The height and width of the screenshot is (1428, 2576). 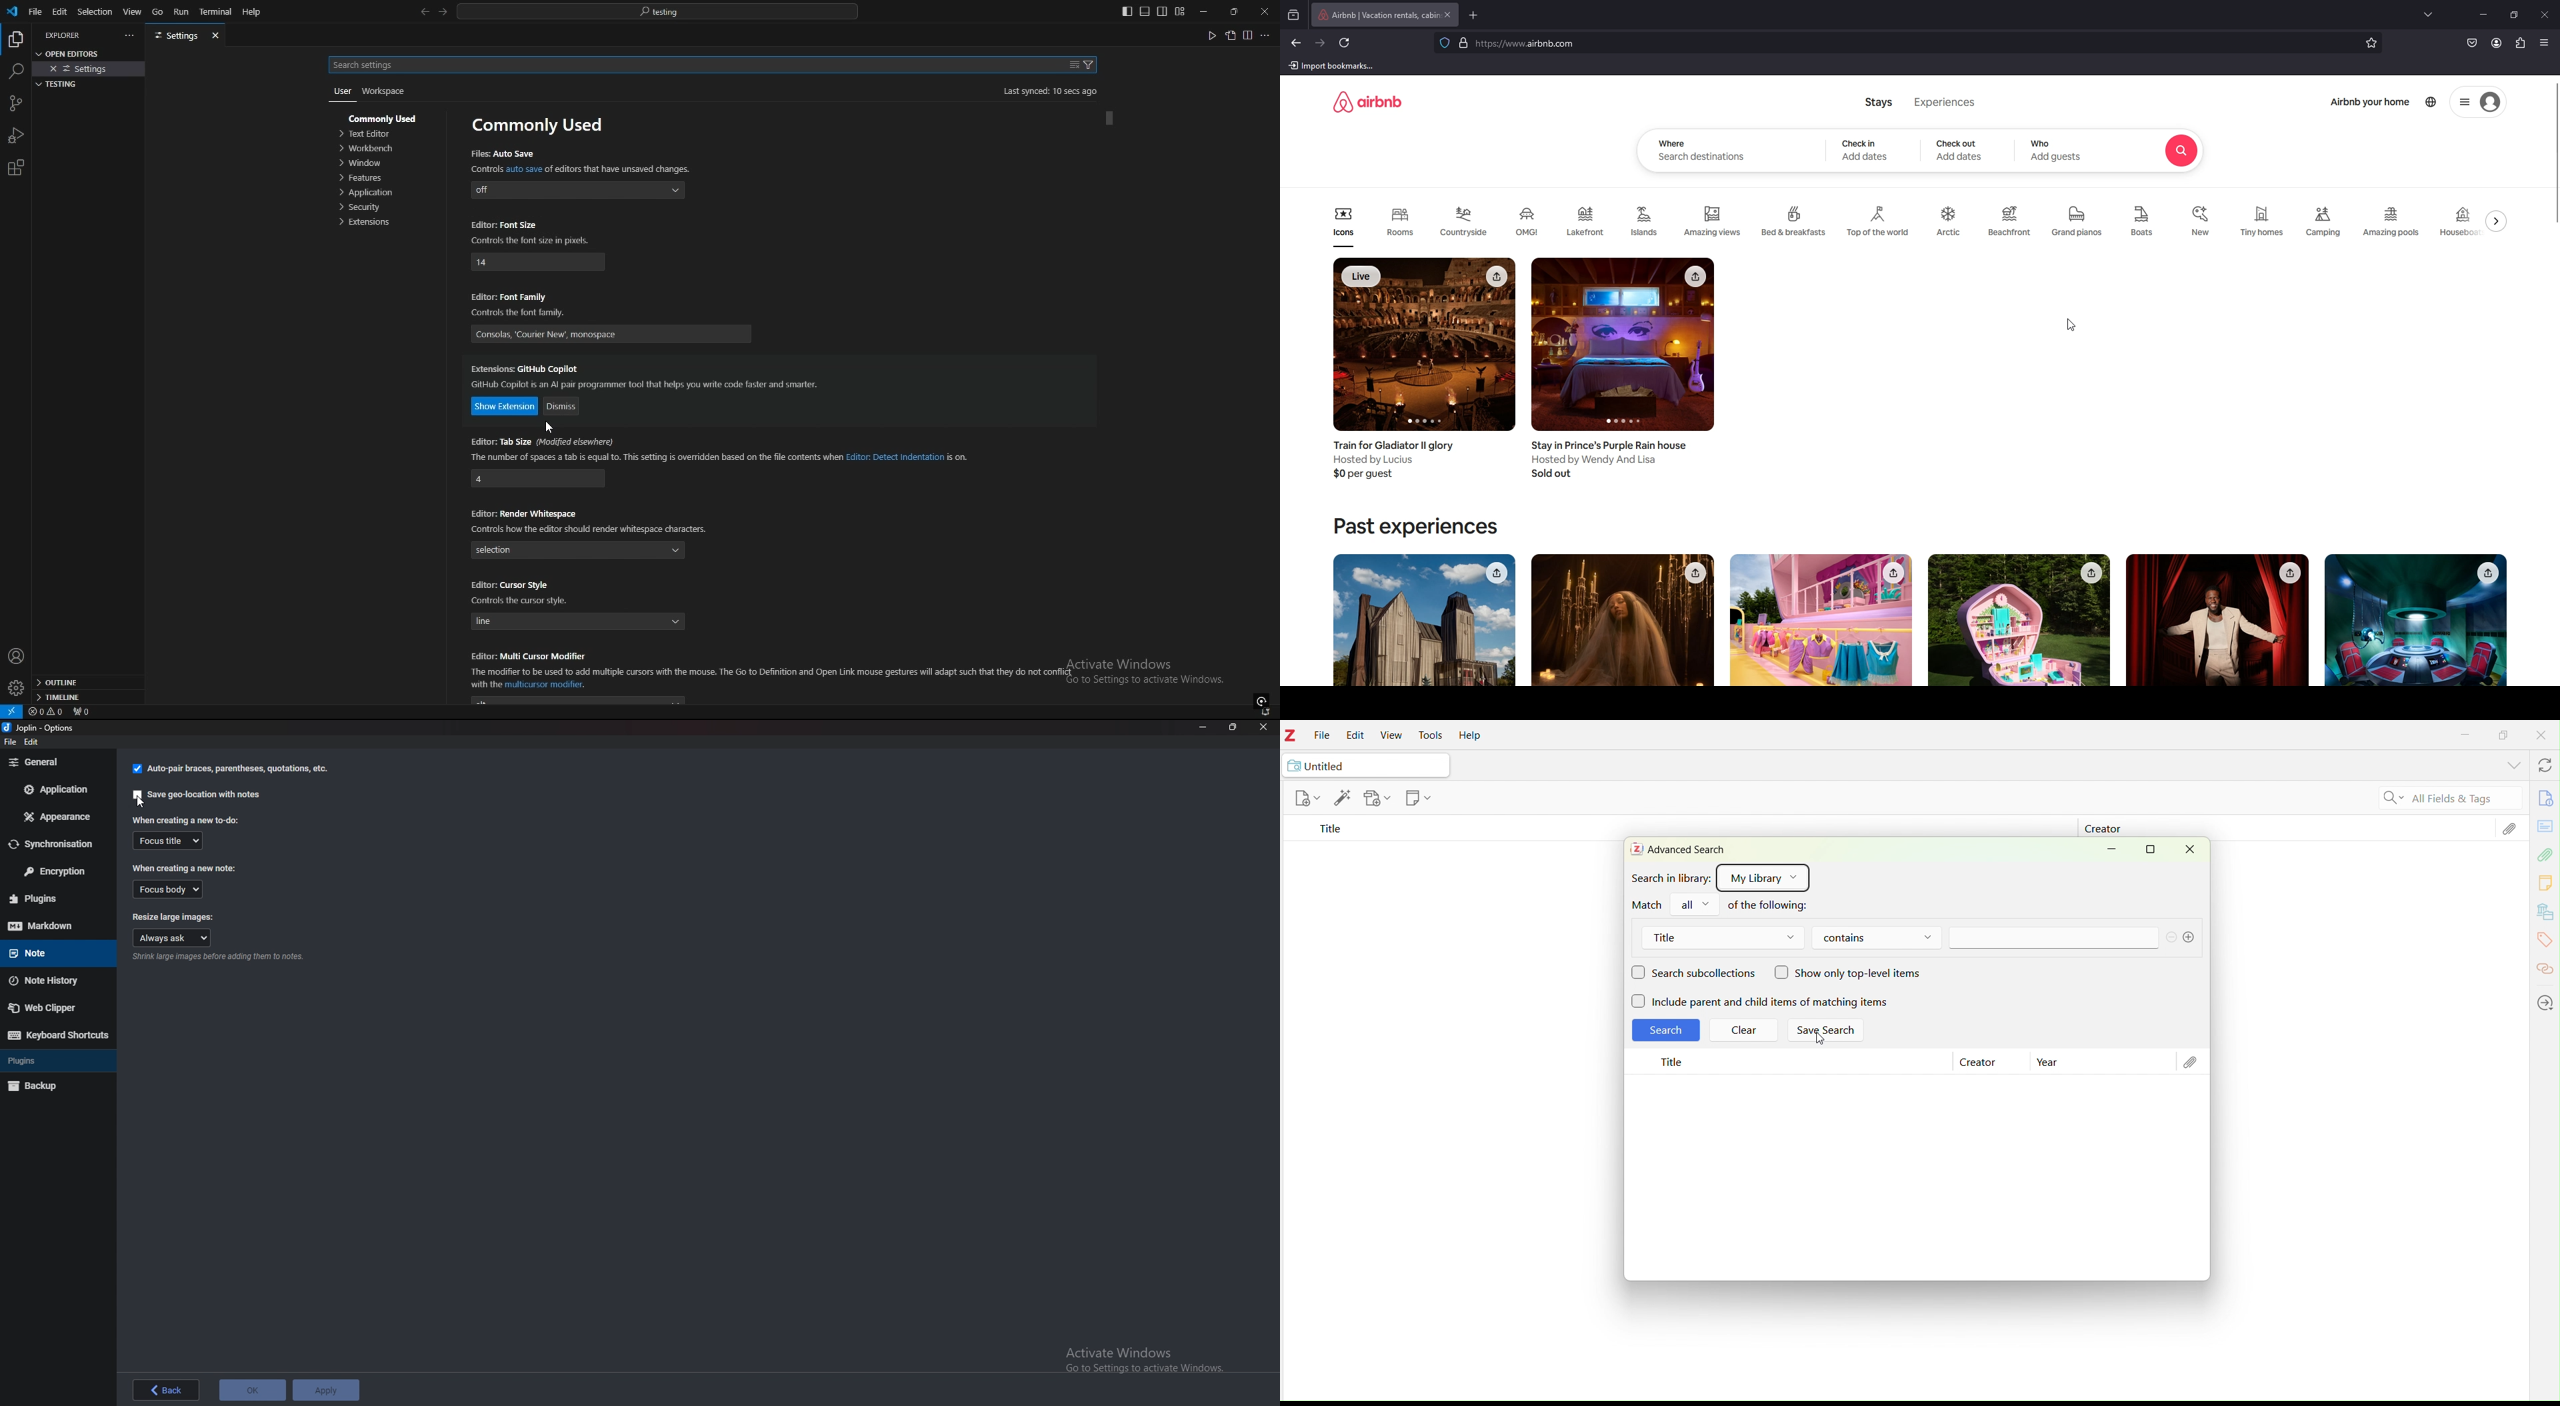 What do you see at coordinates (1358, 736) in the screenshot?
I see `Edit` at bounding box center [1358, 736].